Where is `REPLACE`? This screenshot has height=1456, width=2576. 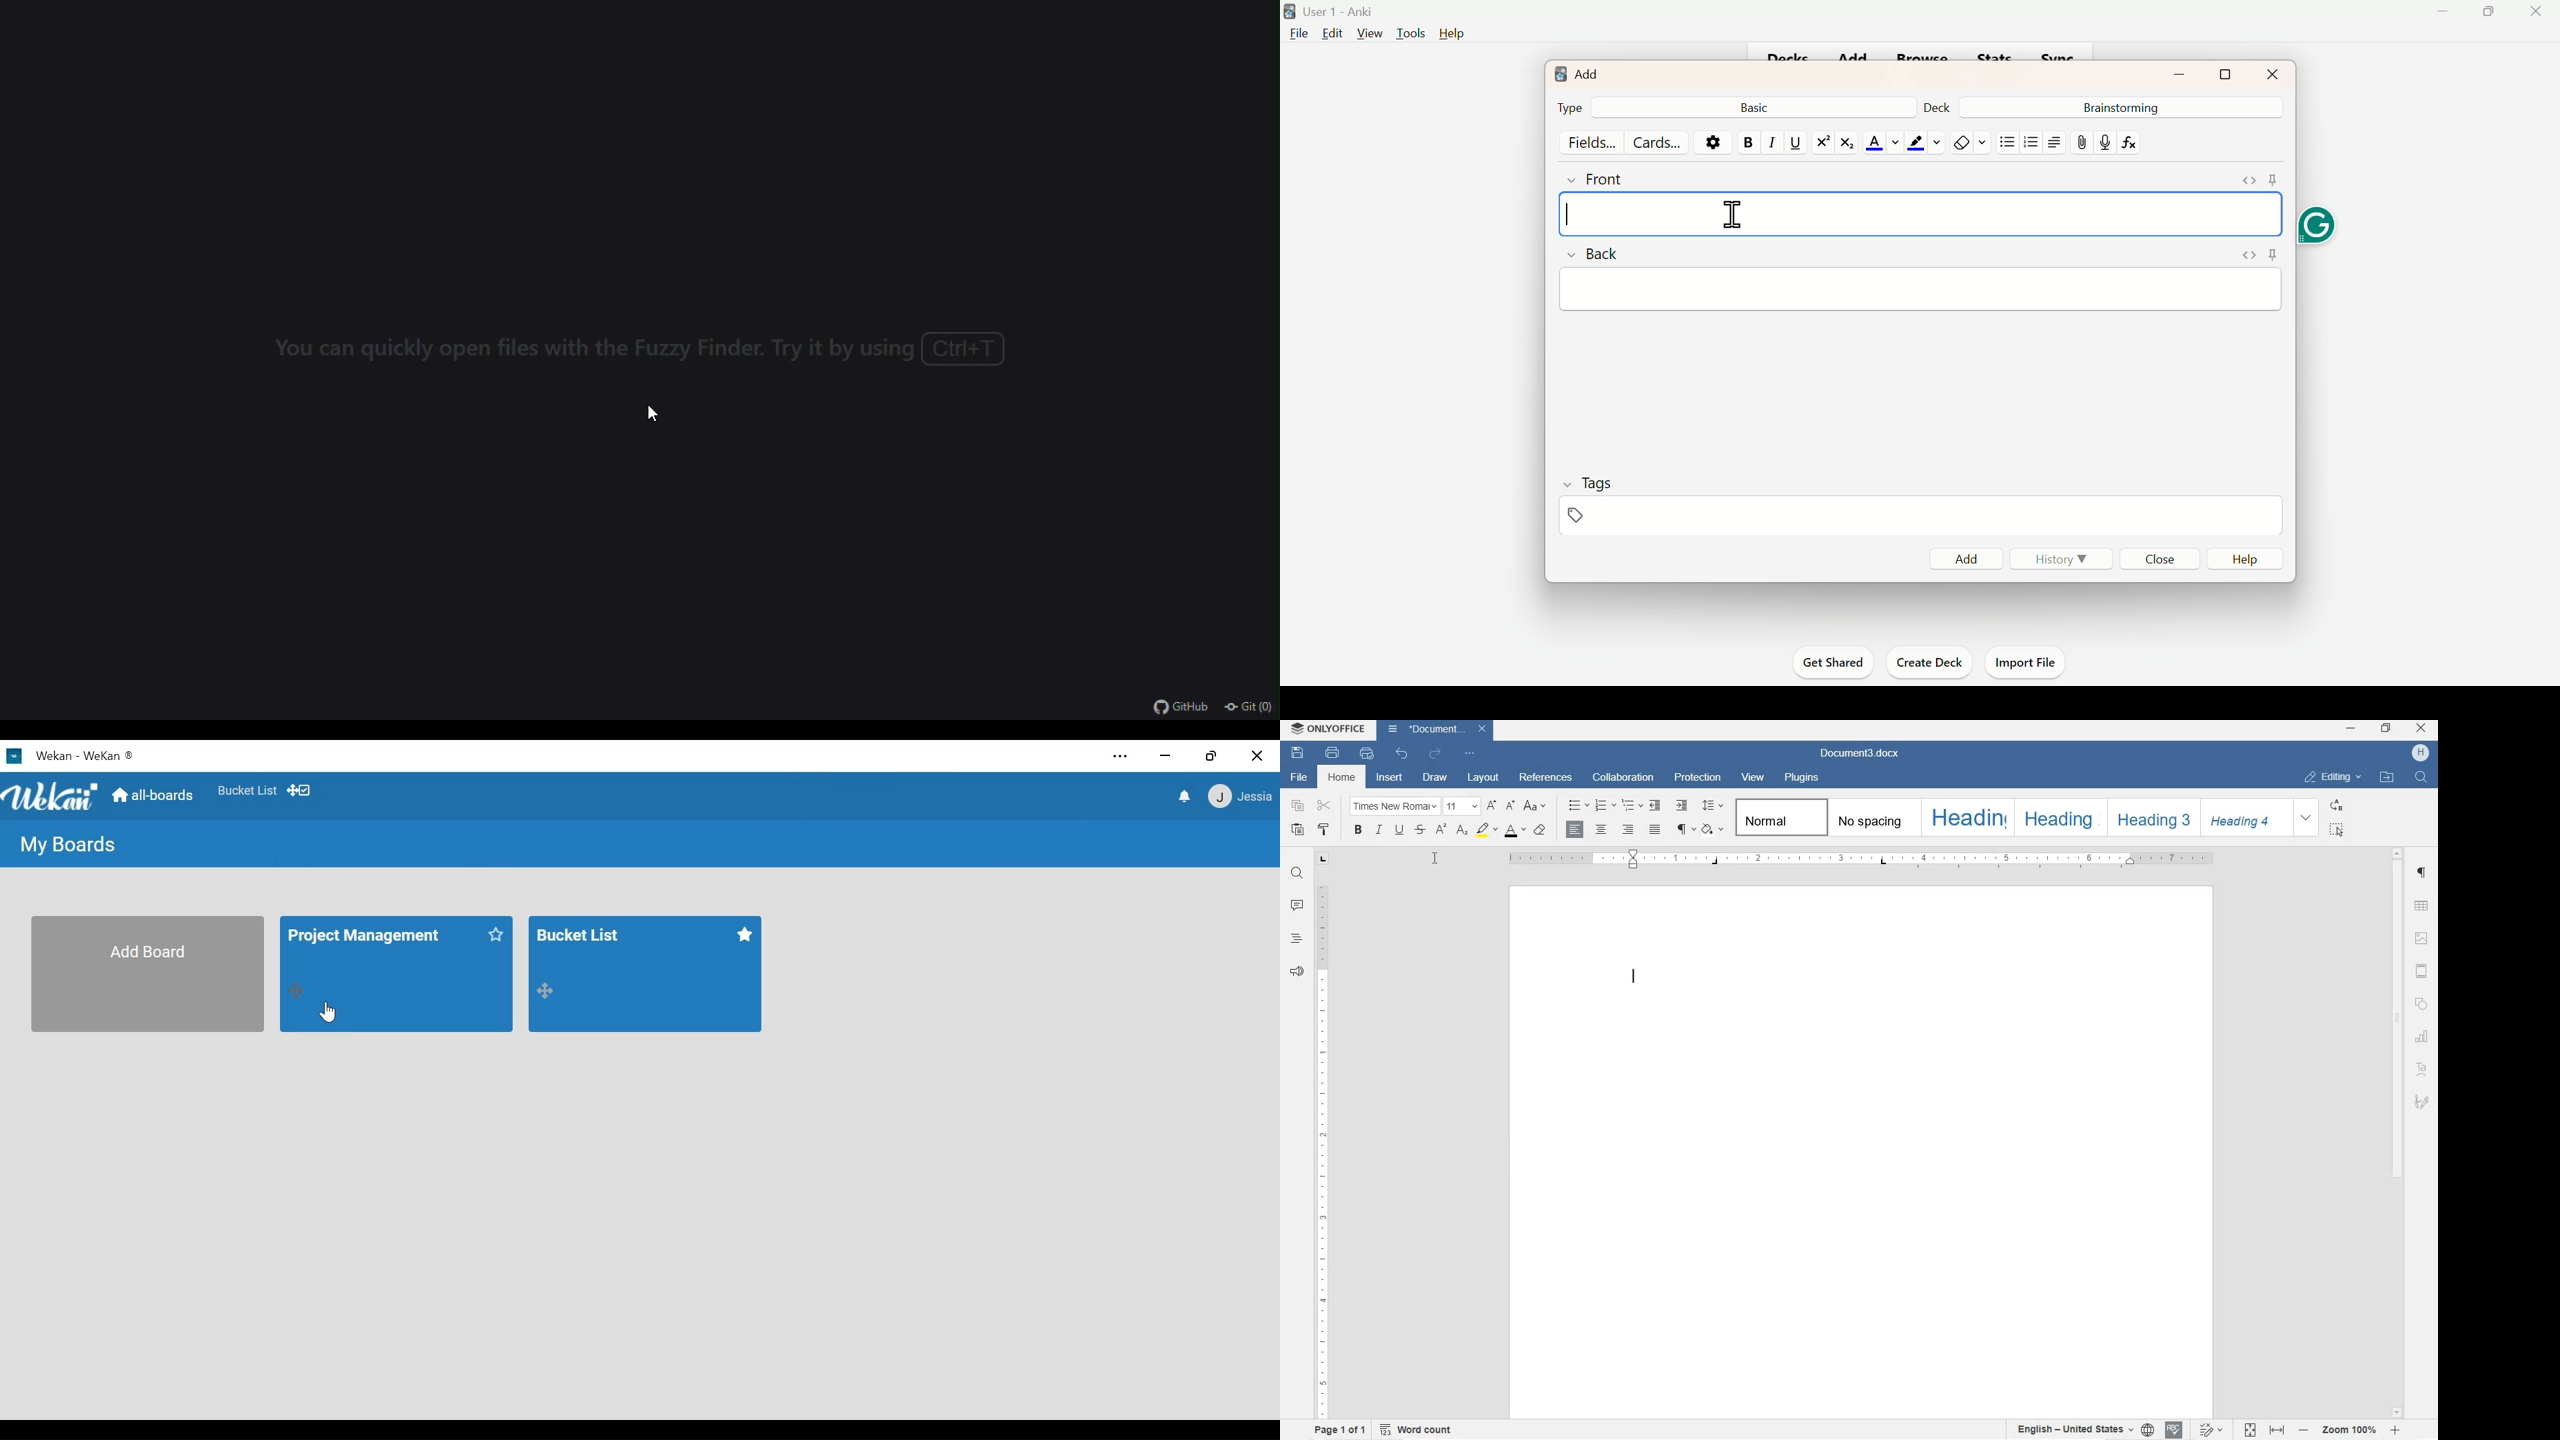 REPLACE is located at coordinates (2339, 806).